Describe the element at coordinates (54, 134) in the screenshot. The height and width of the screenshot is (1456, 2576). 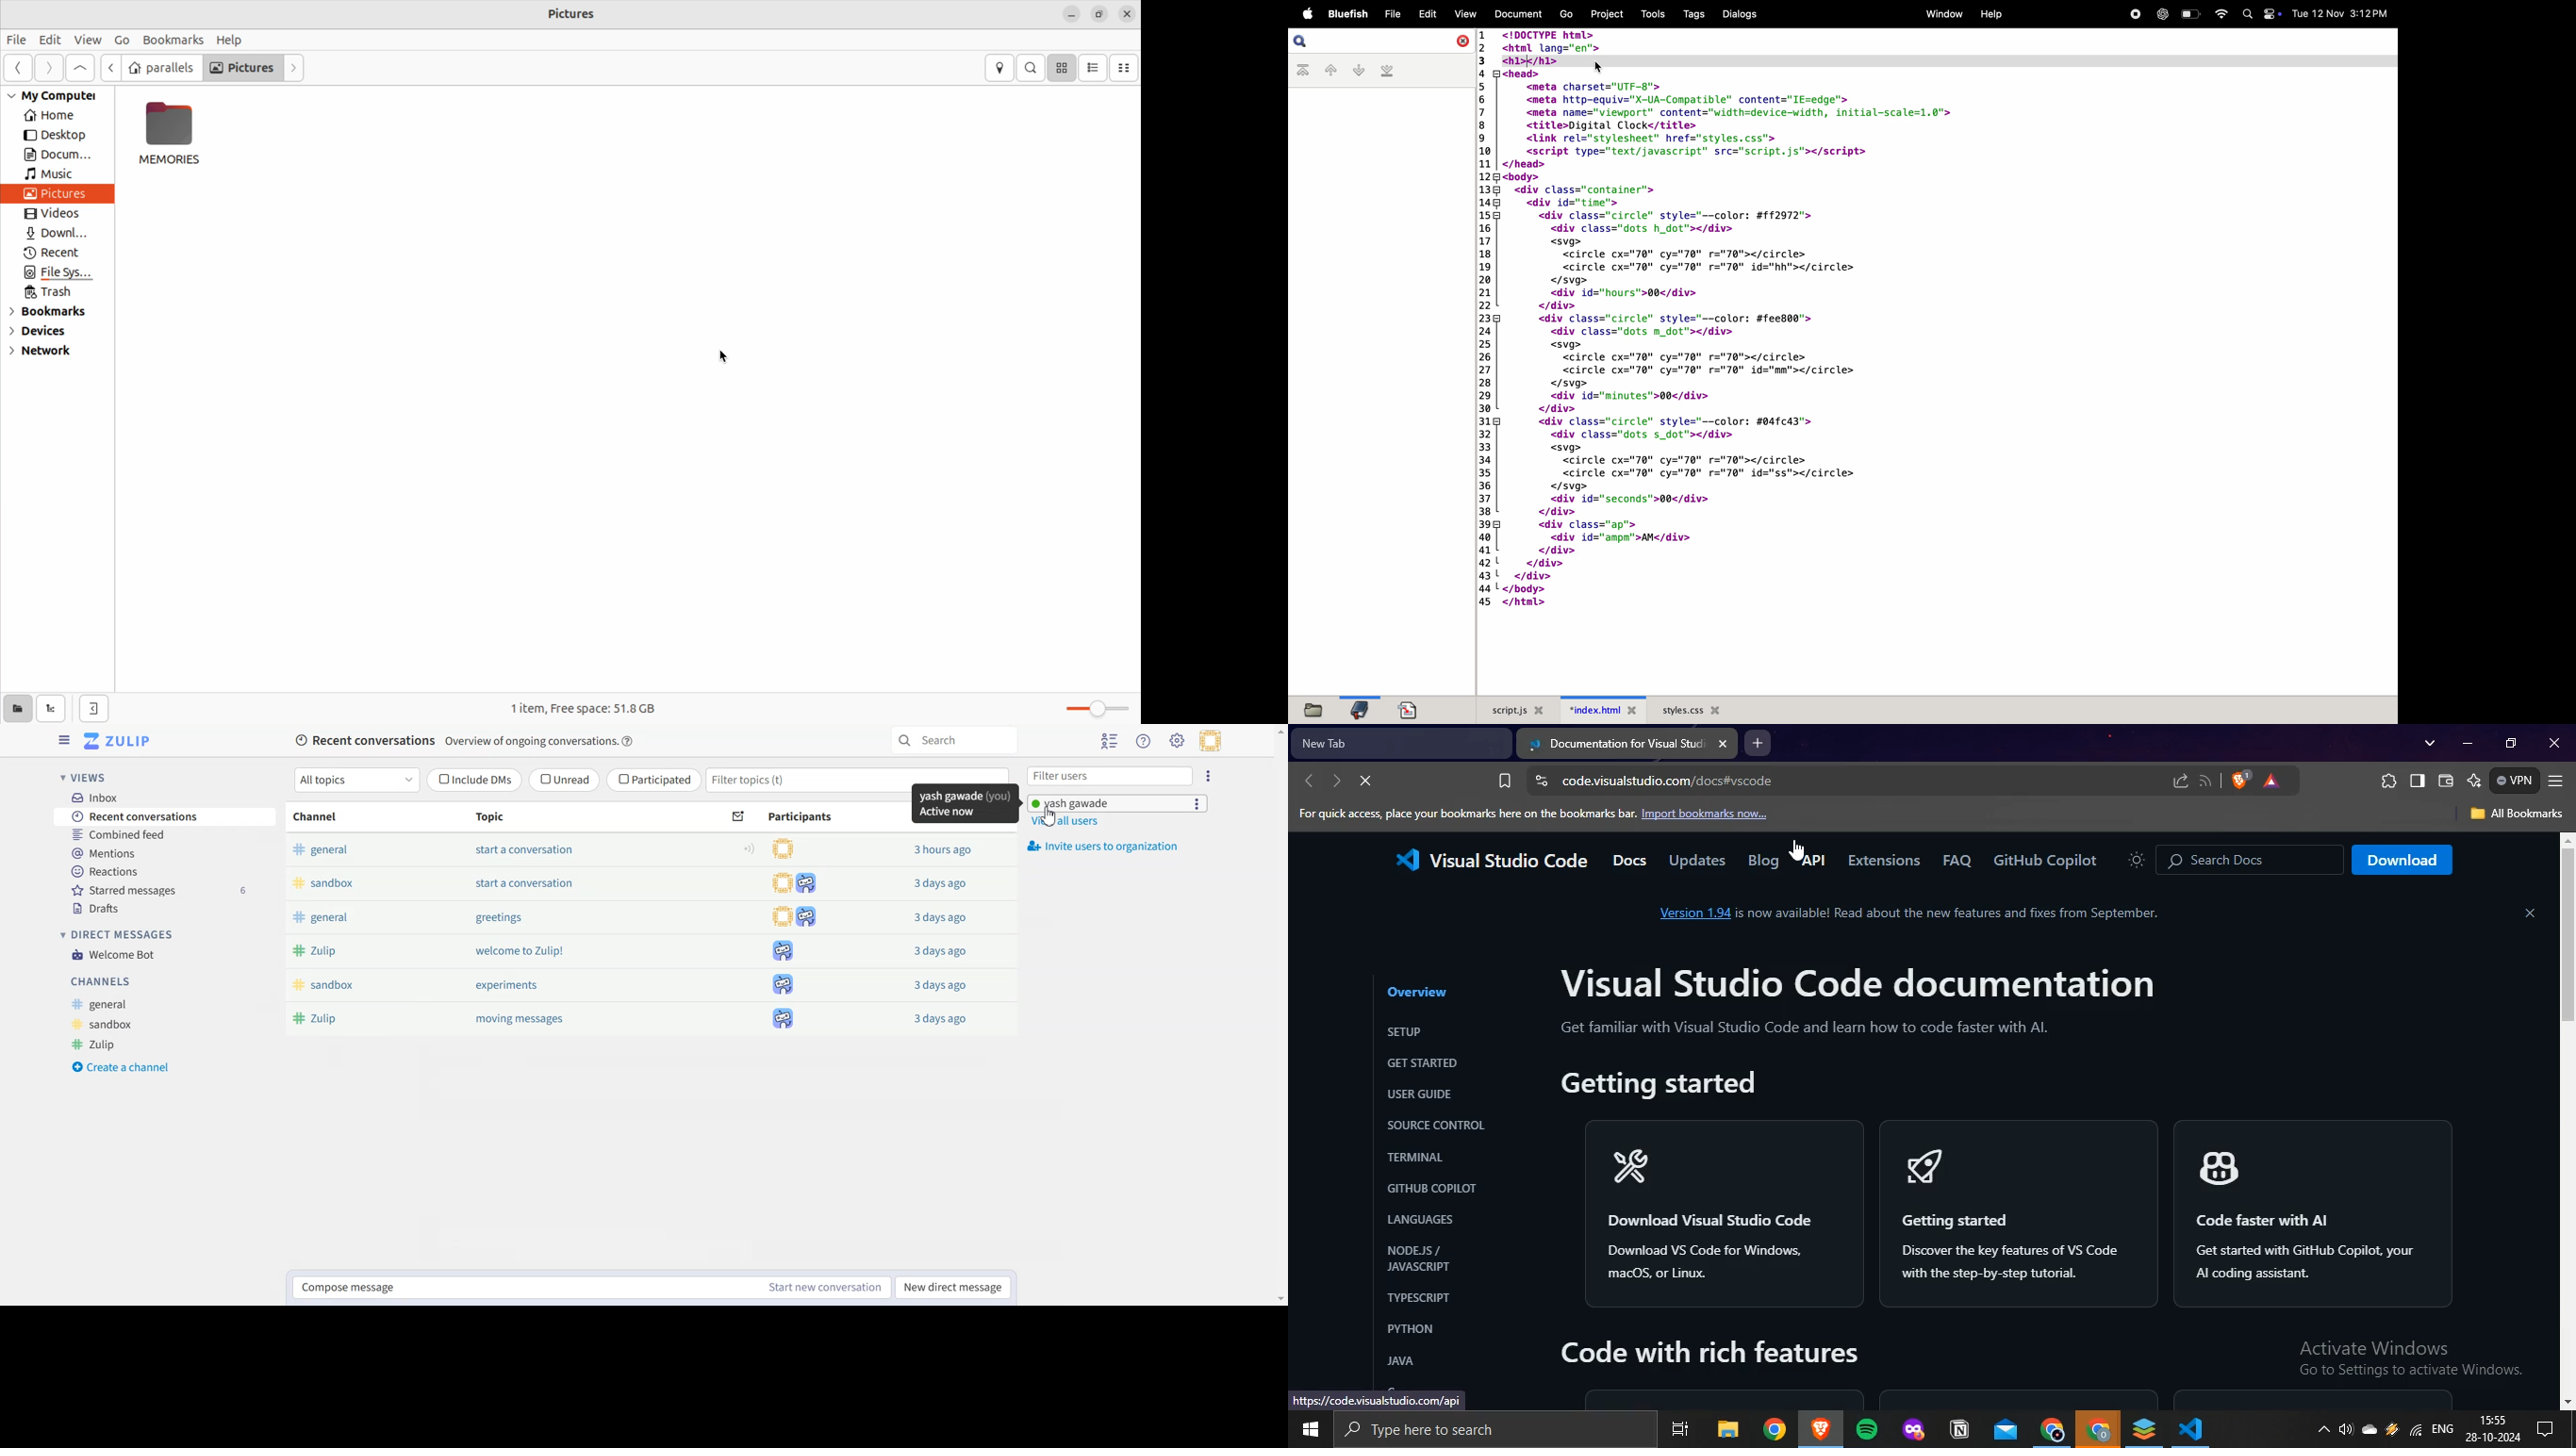
I see `Desktop` at that location.